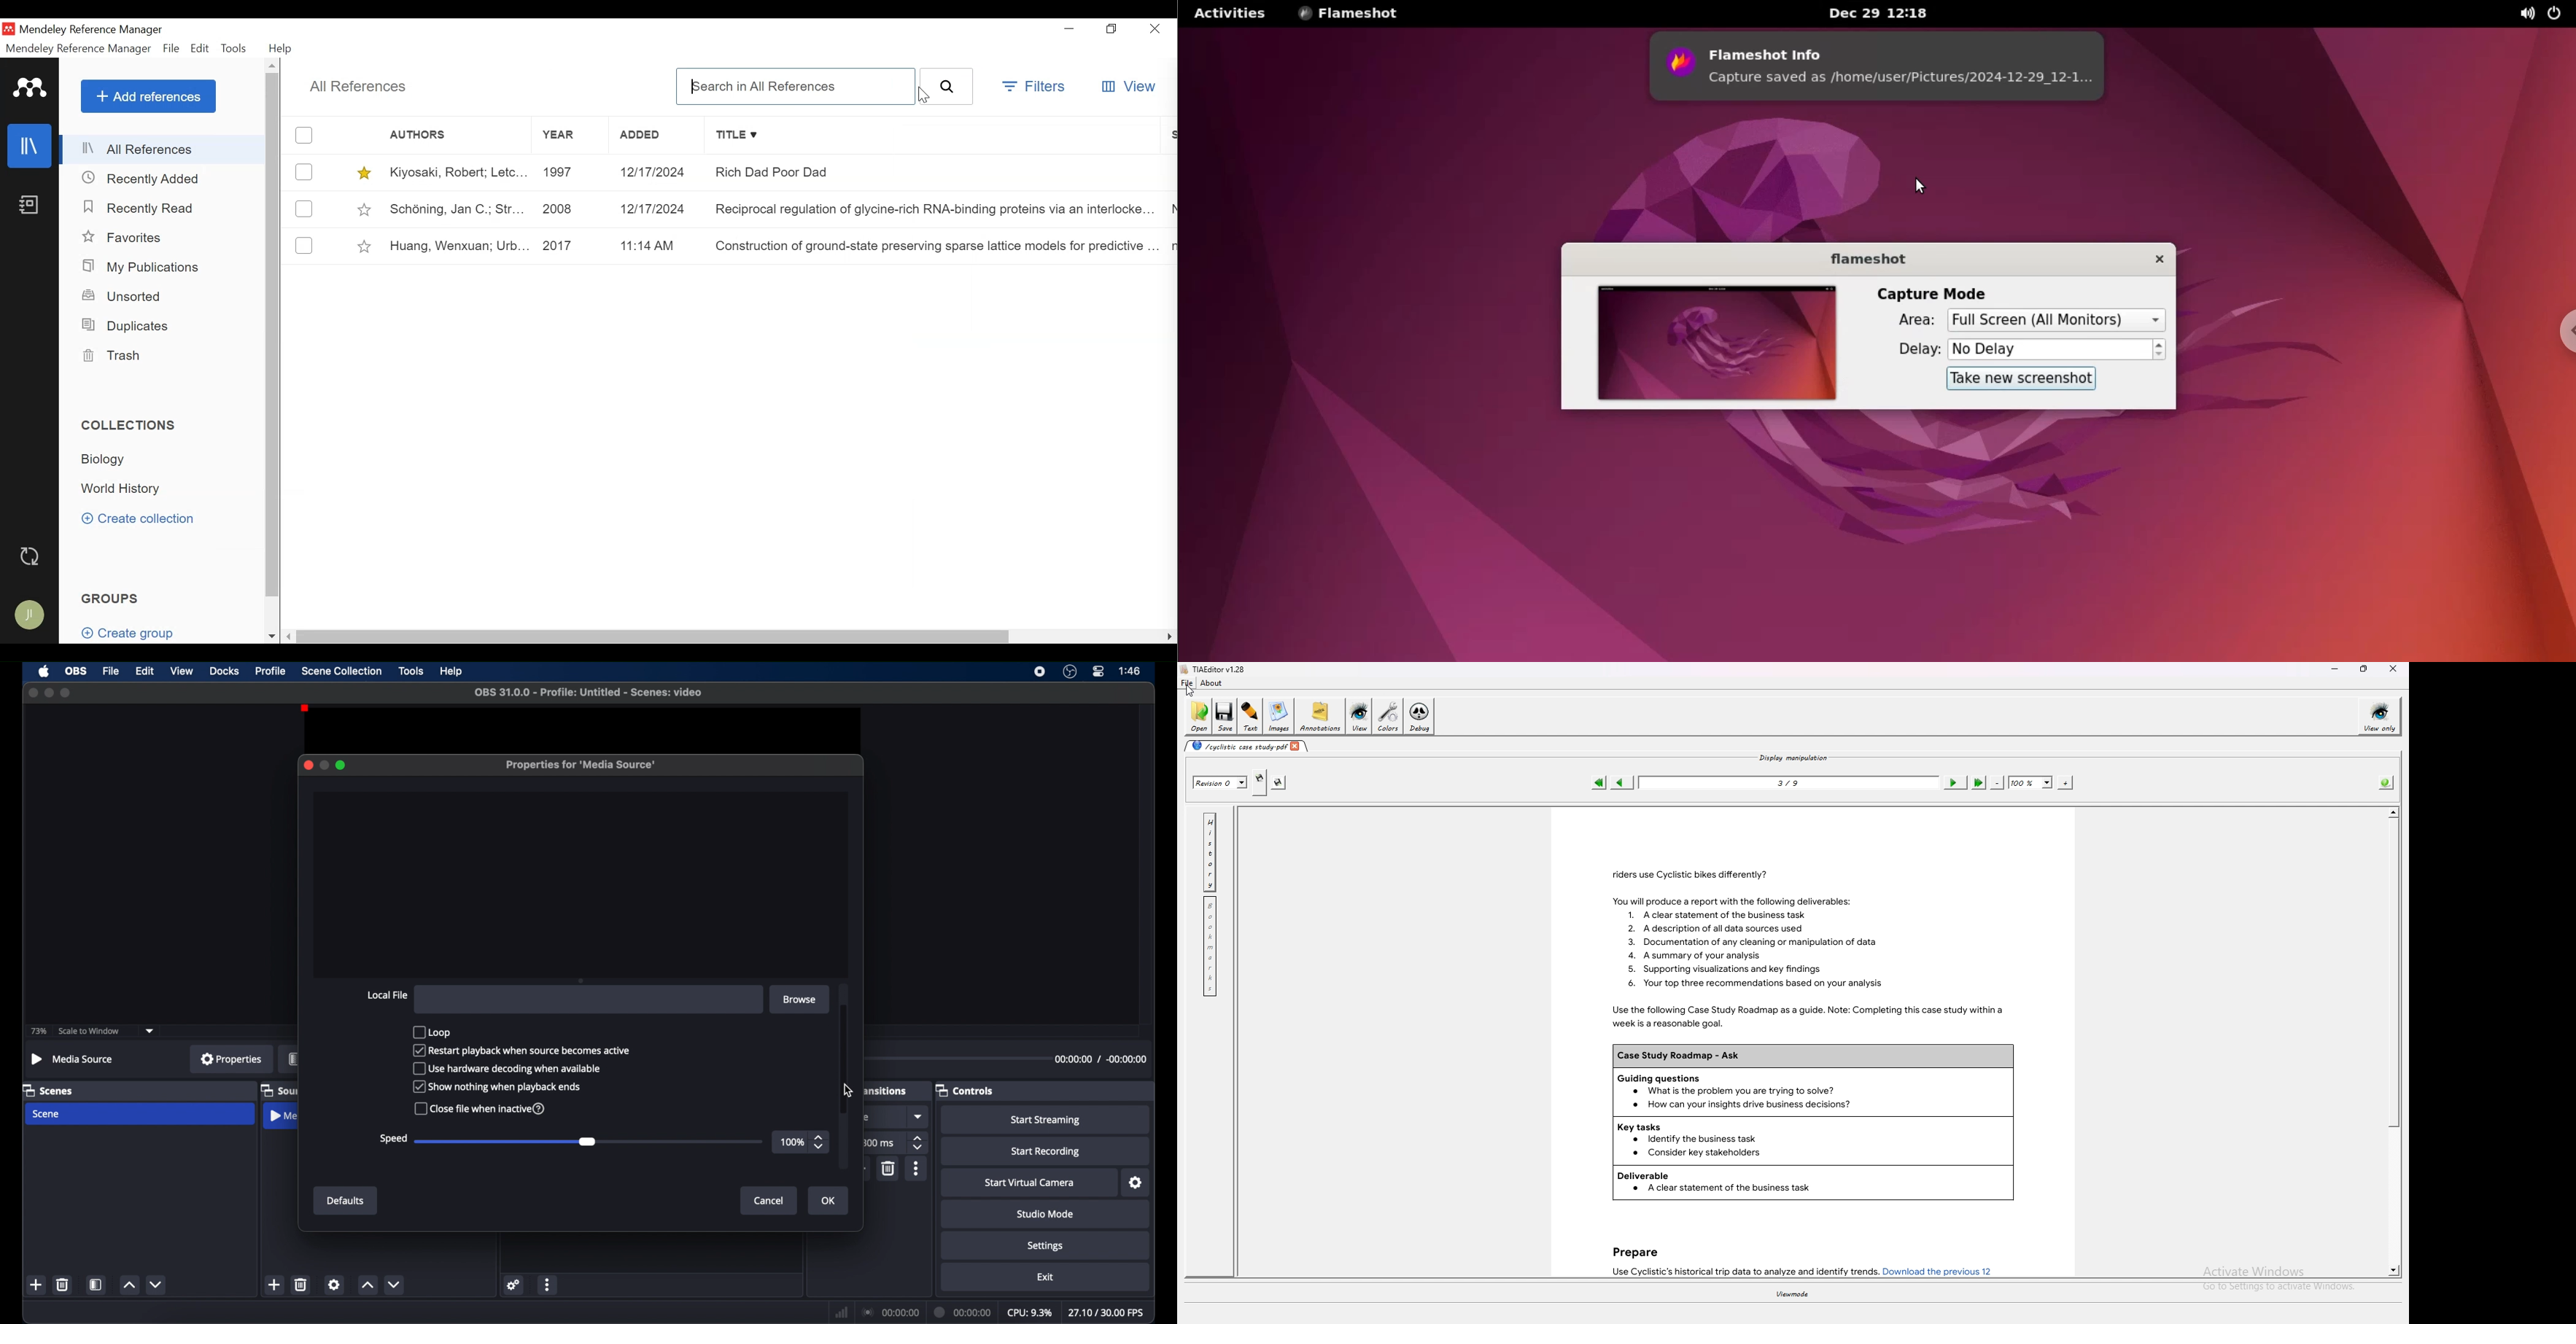  What do you see at coordinates (140, 520) in the screenshot?
I see `Create Collections` at bounding box center [140, 520].